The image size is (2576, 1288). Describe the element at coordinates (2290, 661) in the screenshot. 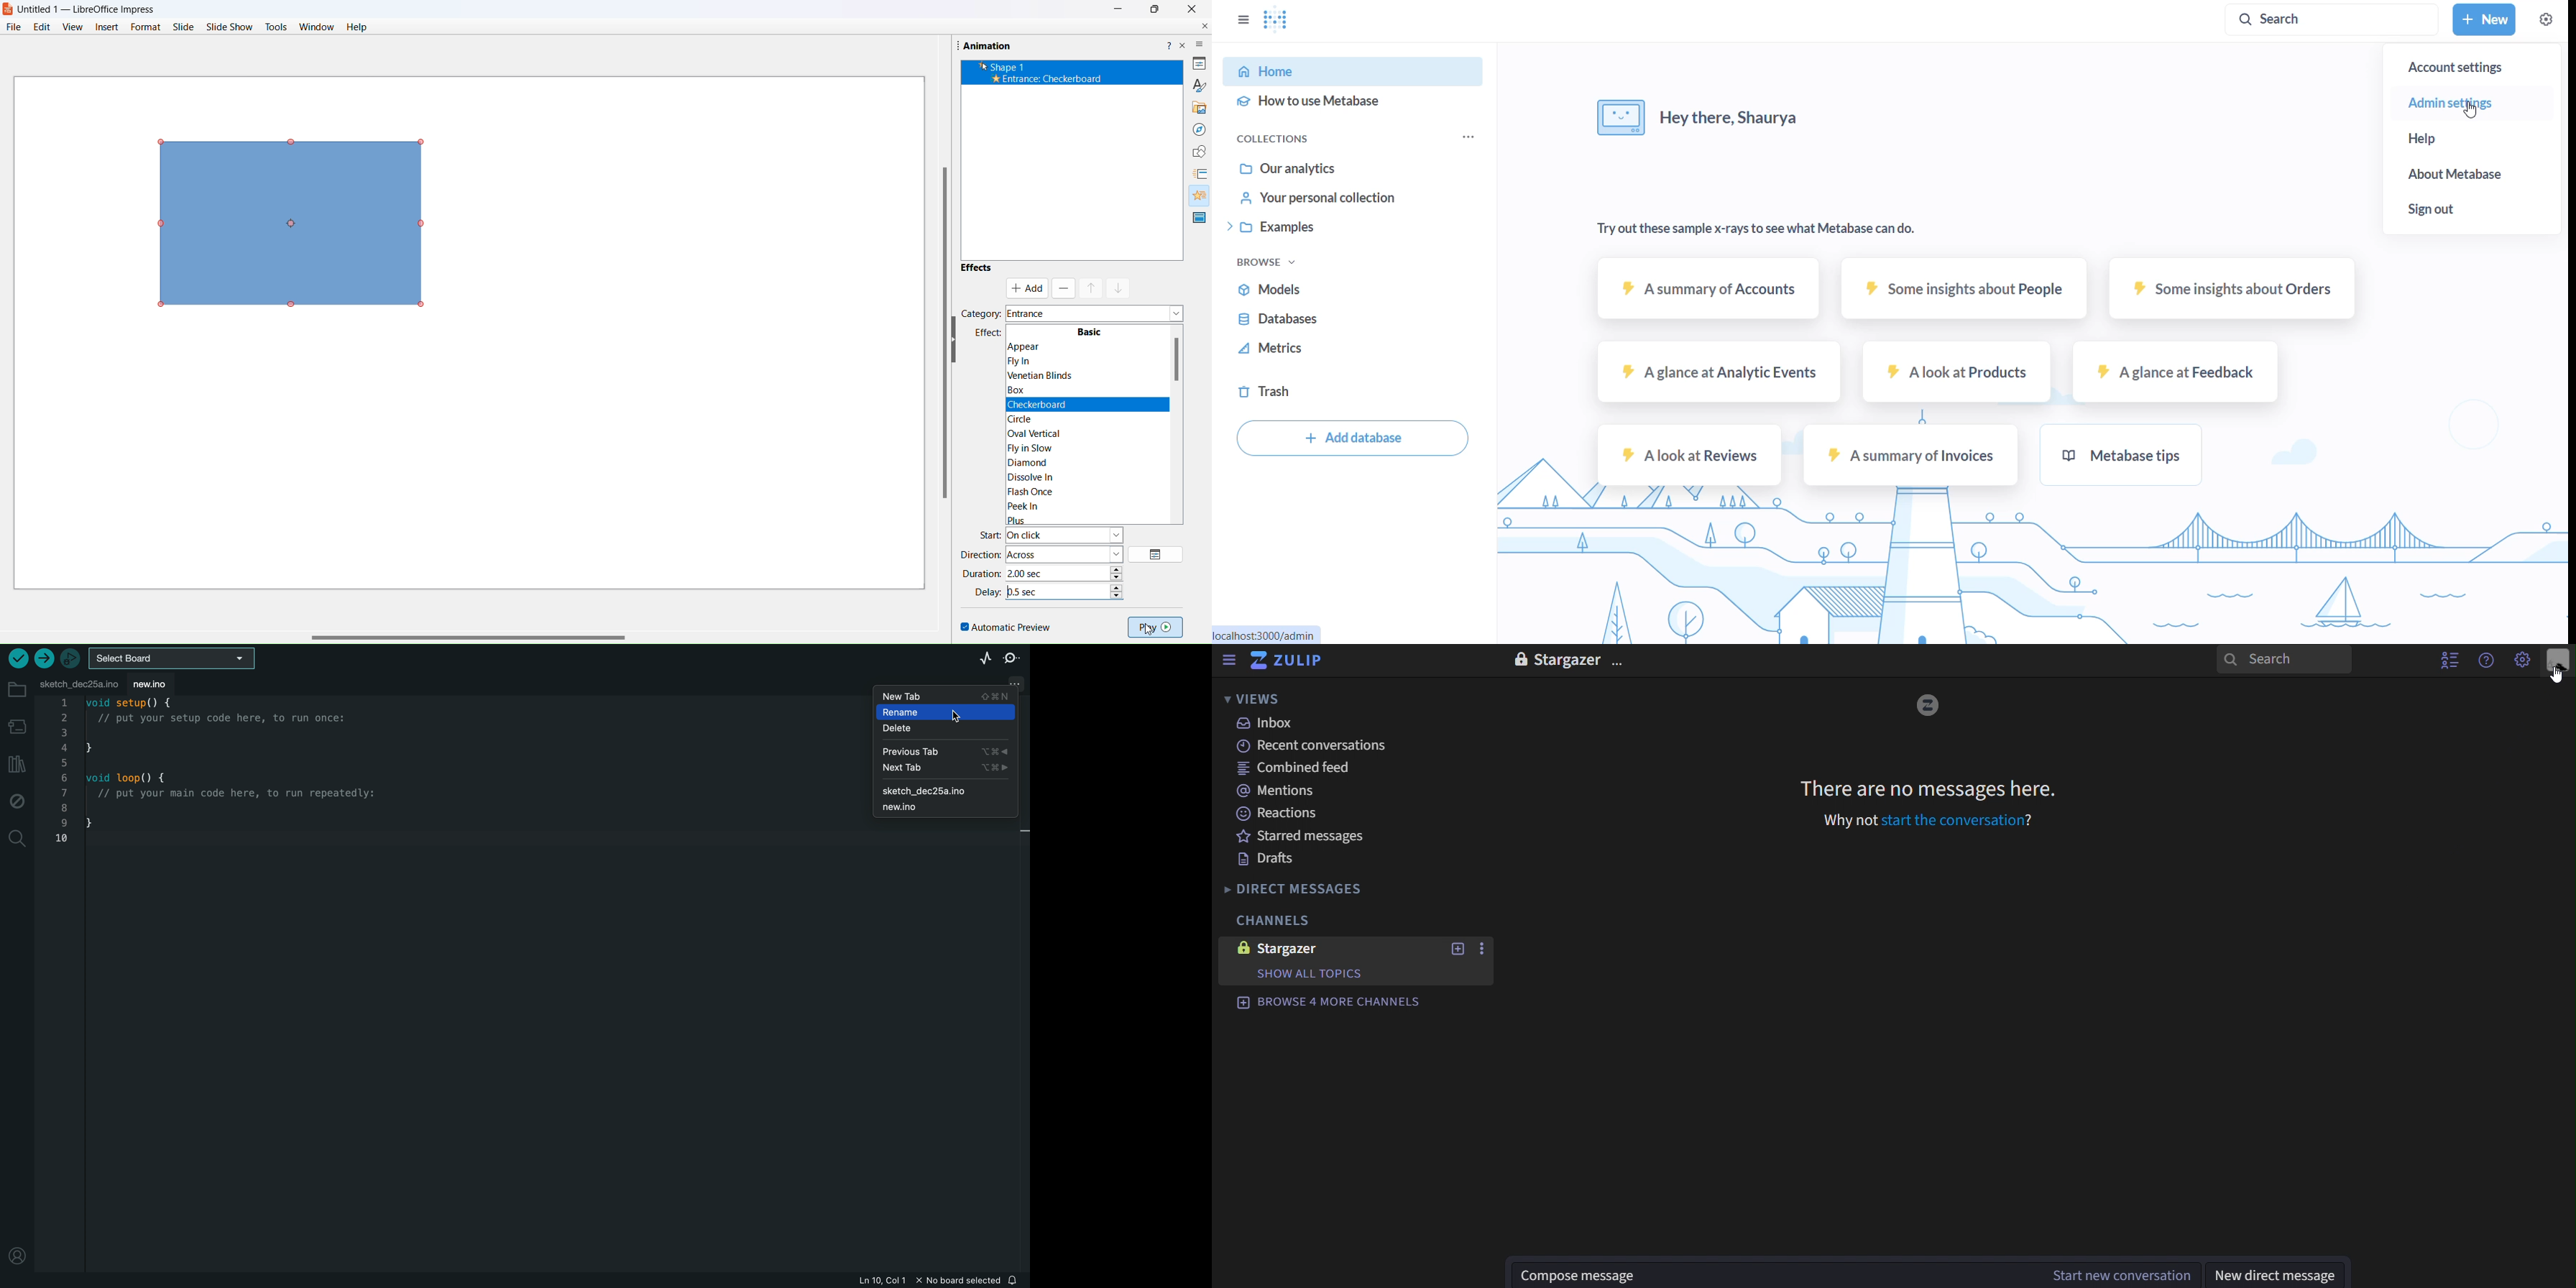

I see `search` at that location.